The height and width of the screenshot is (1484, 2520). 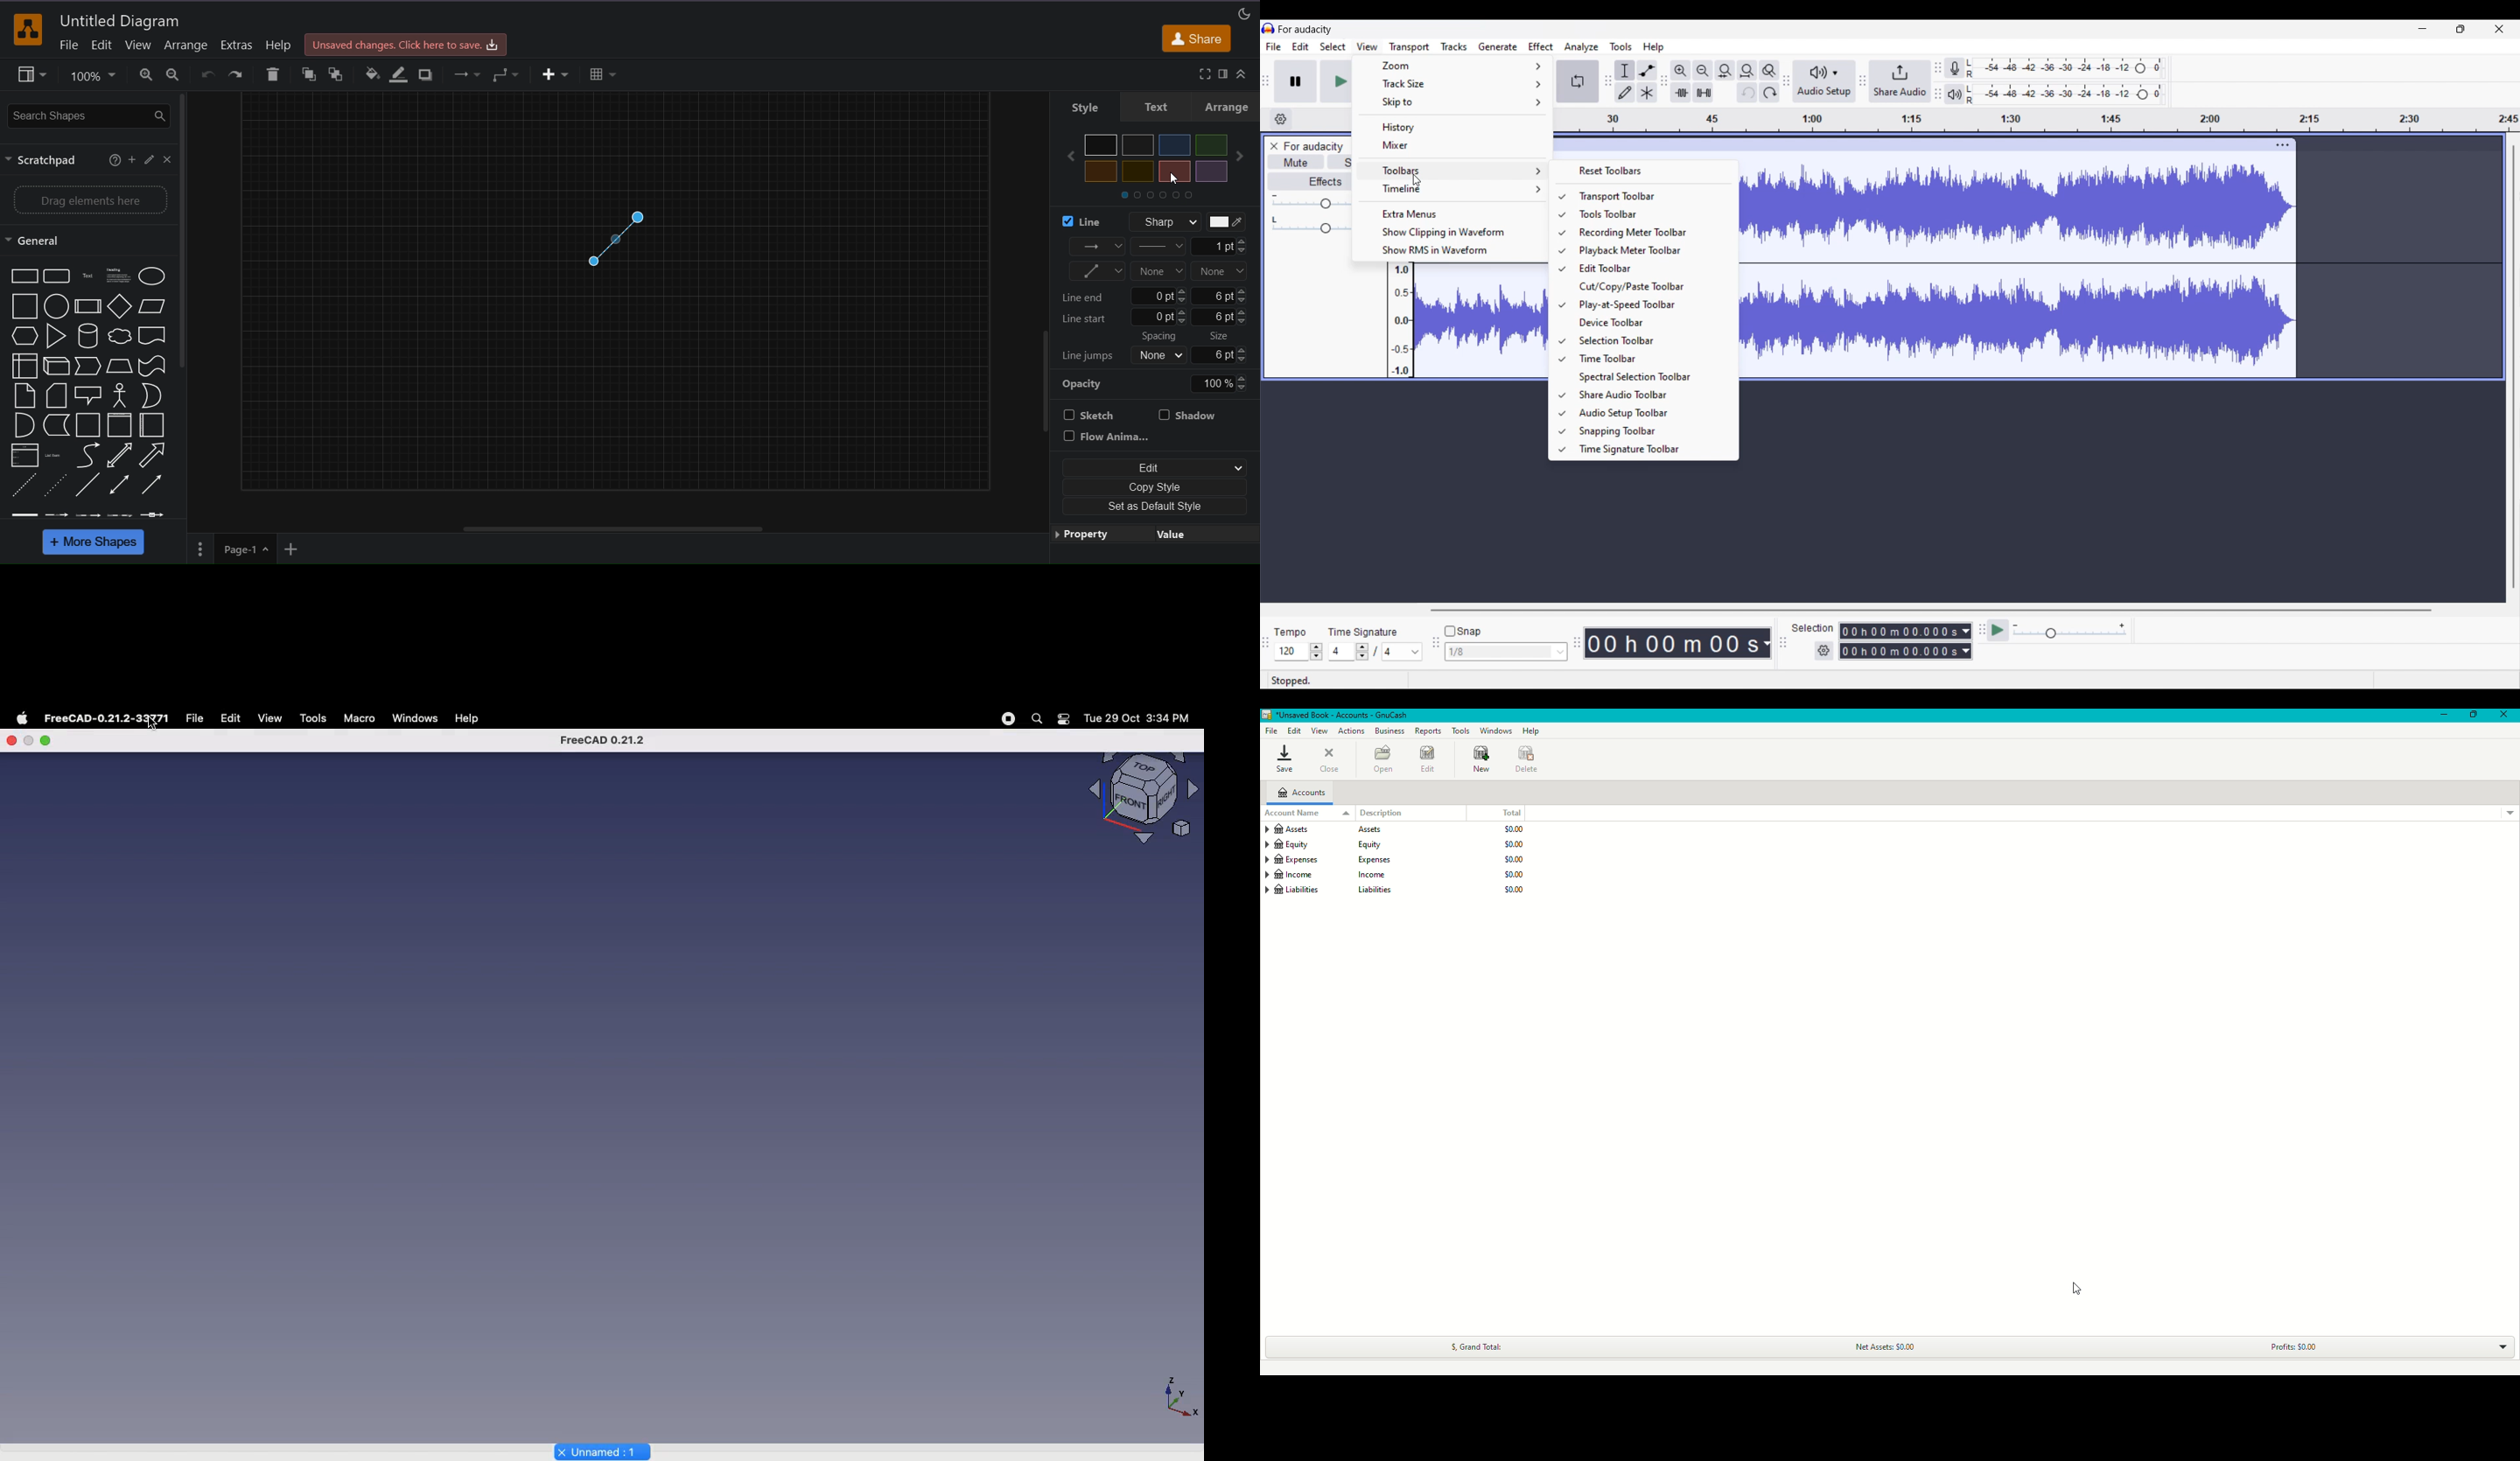 I want to click on copy style, so click(x=1152, y=489).